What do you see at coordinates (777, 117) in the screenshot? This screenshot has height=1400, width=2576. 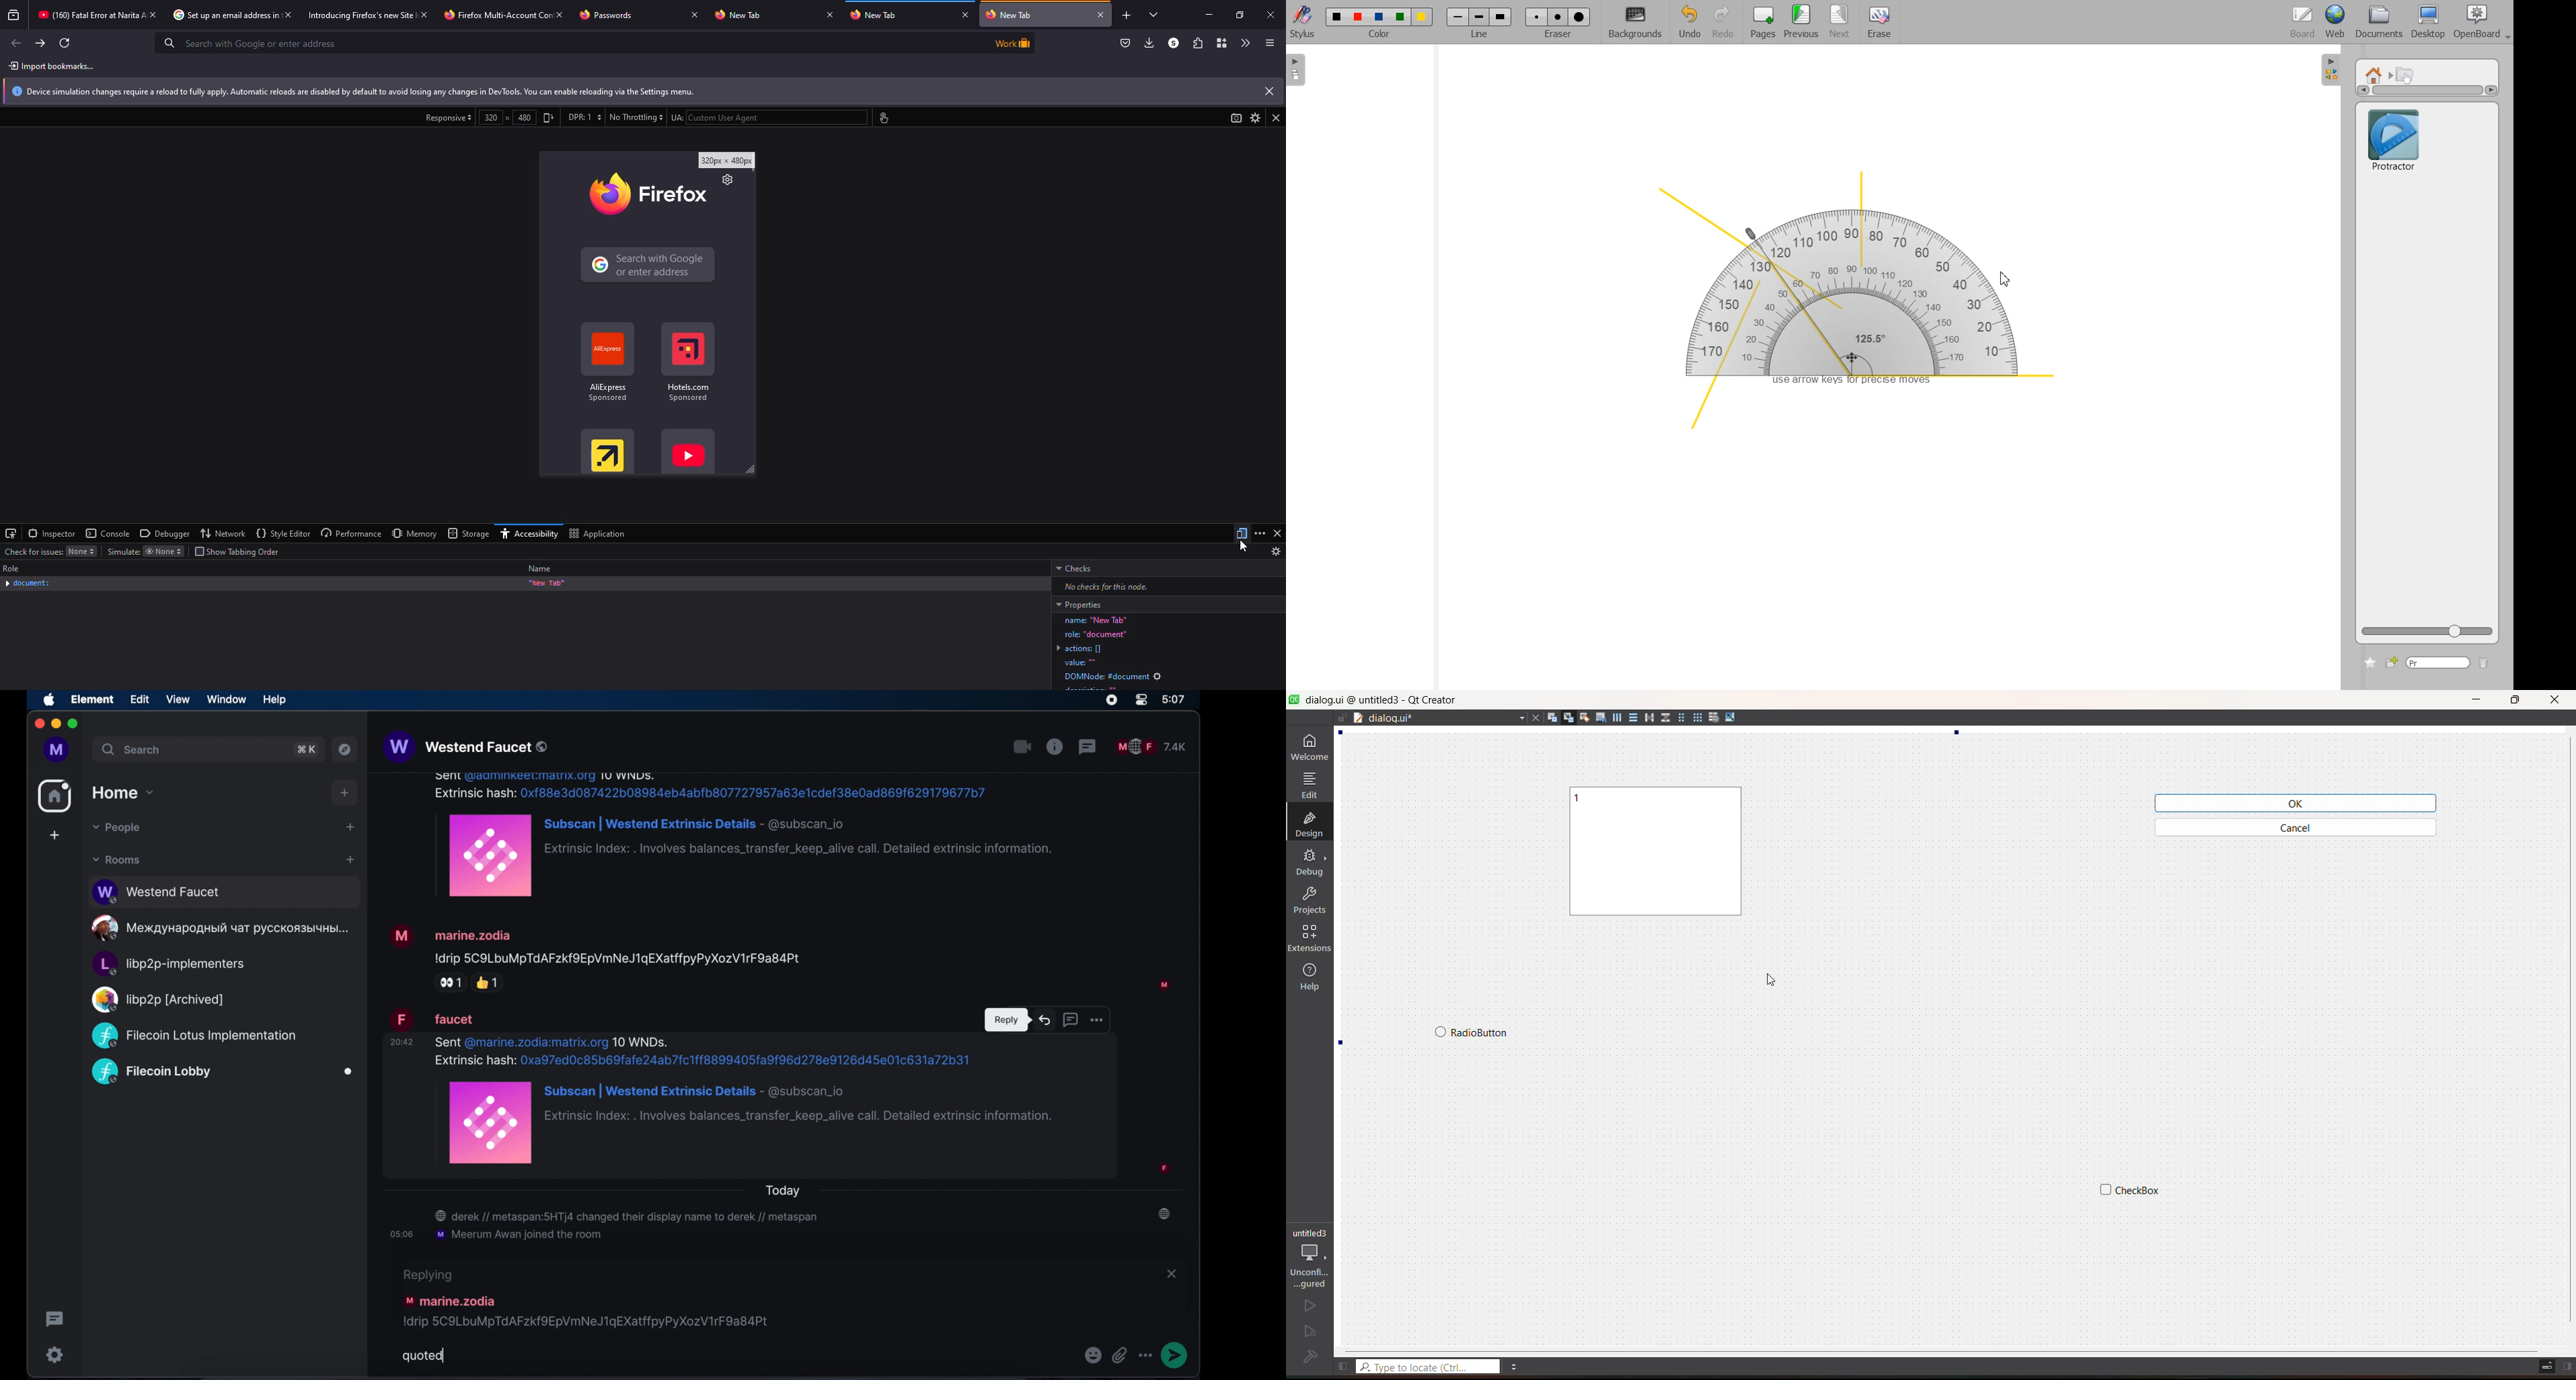 I see `custom user agent` at bounding box center [777, 117].